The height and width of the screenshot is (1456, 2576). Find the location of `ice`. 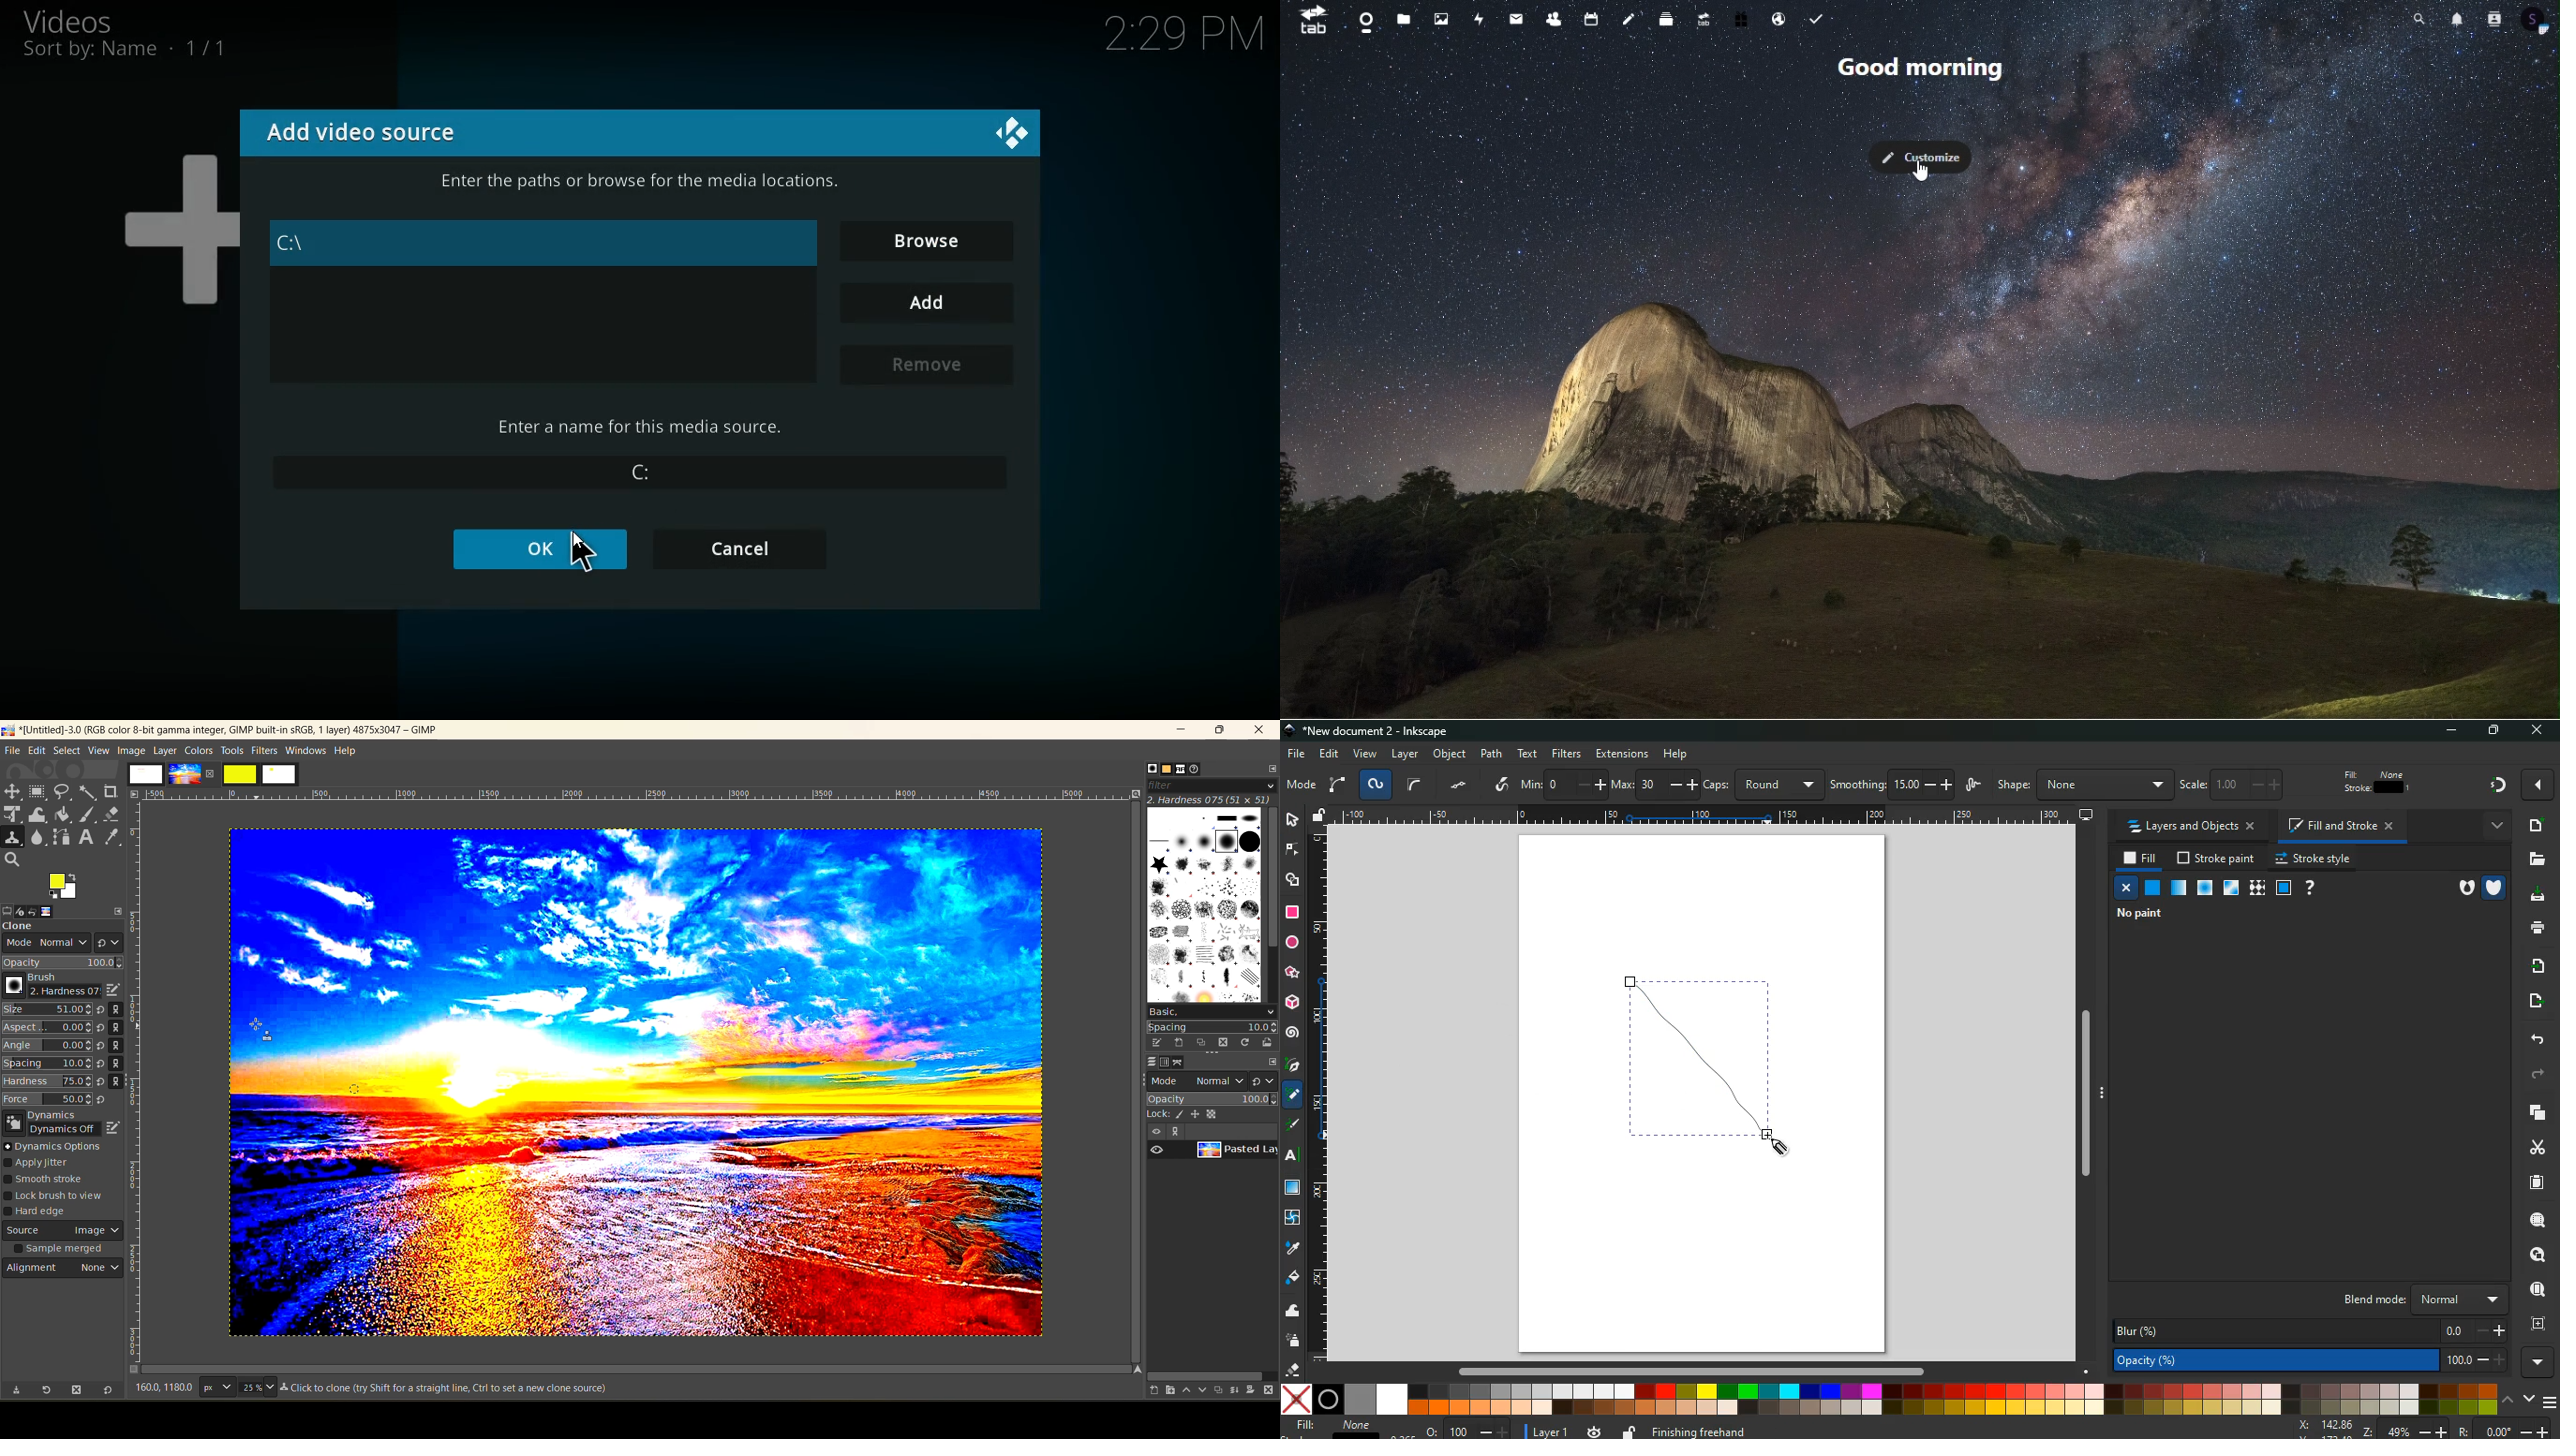

ice is located at coordinates (2205, 887).